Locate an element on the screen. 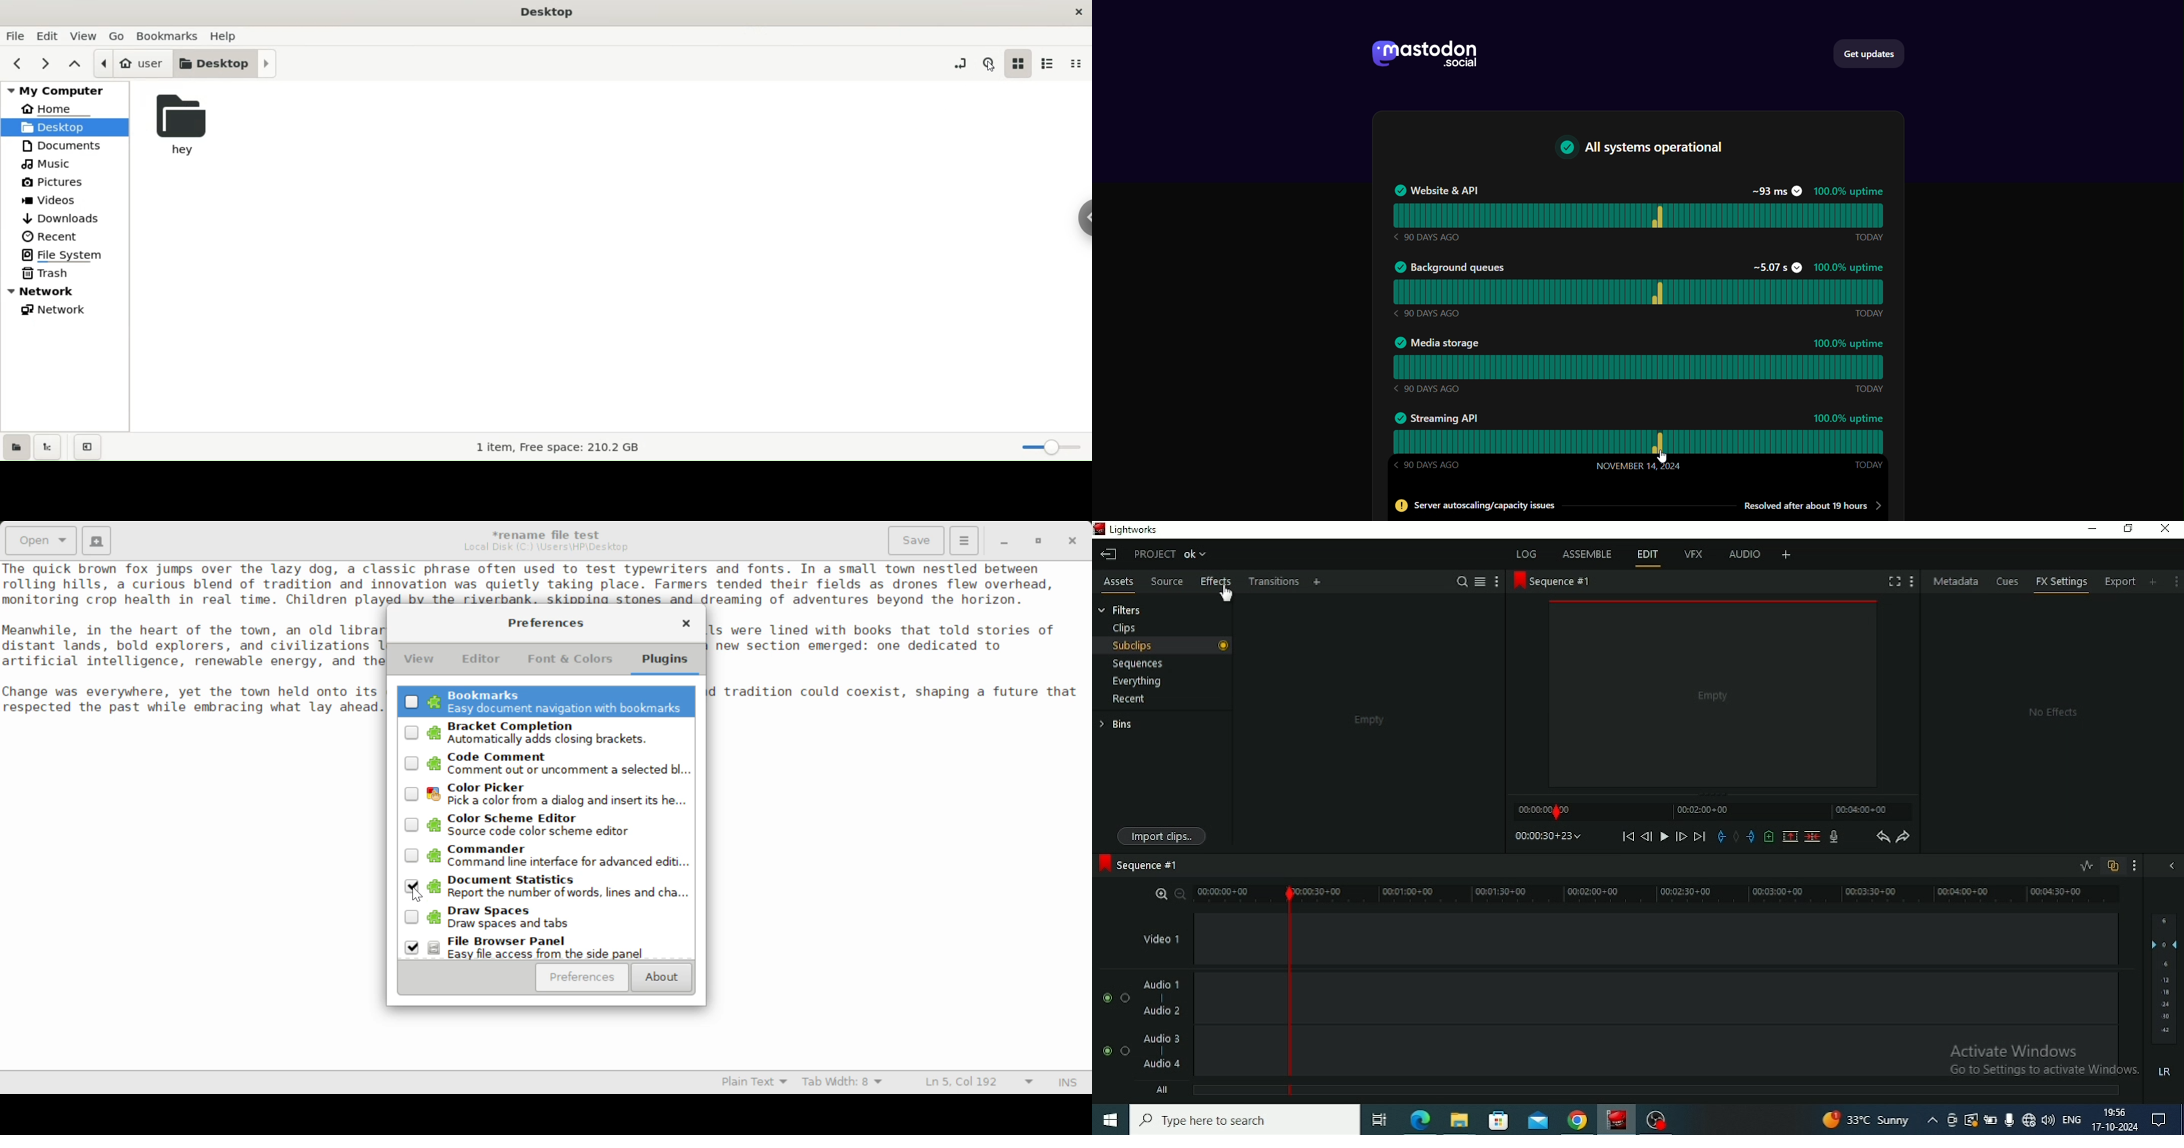 Image resolution: width=2184 pixels, height=1148 pixels. Effects is located at coordinates (1216, 588).